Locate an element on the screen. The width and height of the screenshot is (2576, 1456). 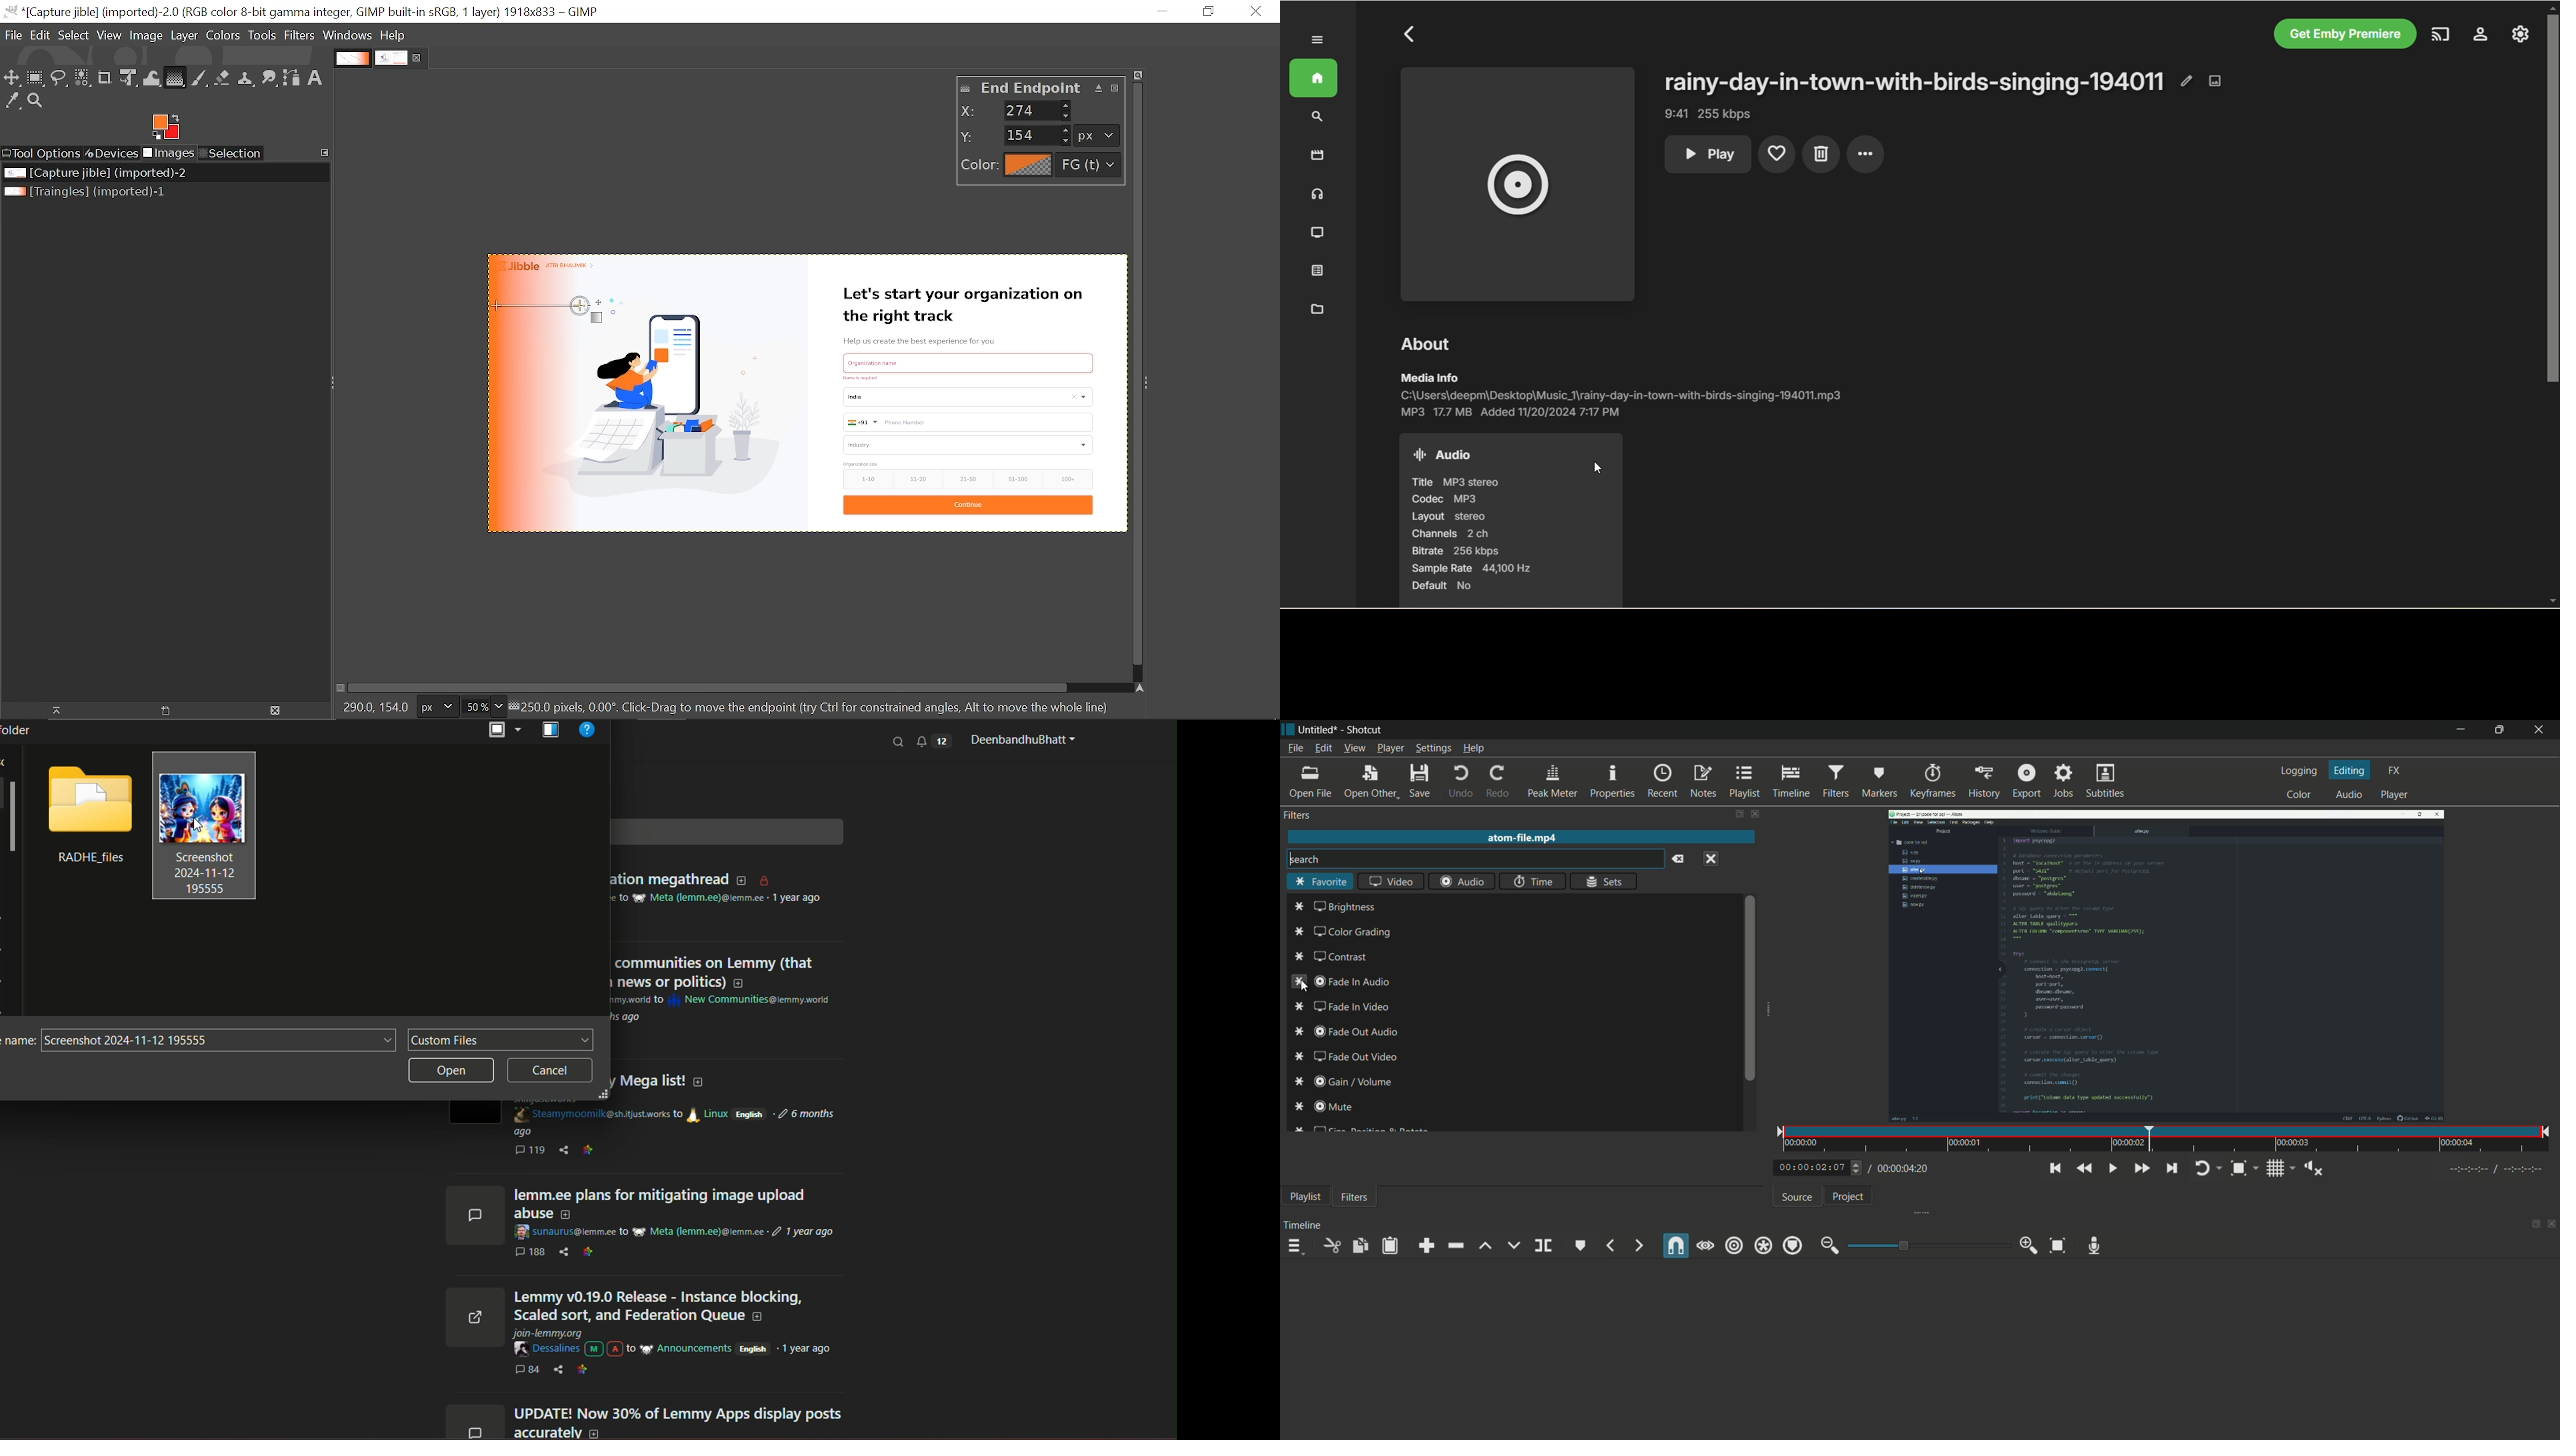
maximize is located at coordinates (2501, 730).